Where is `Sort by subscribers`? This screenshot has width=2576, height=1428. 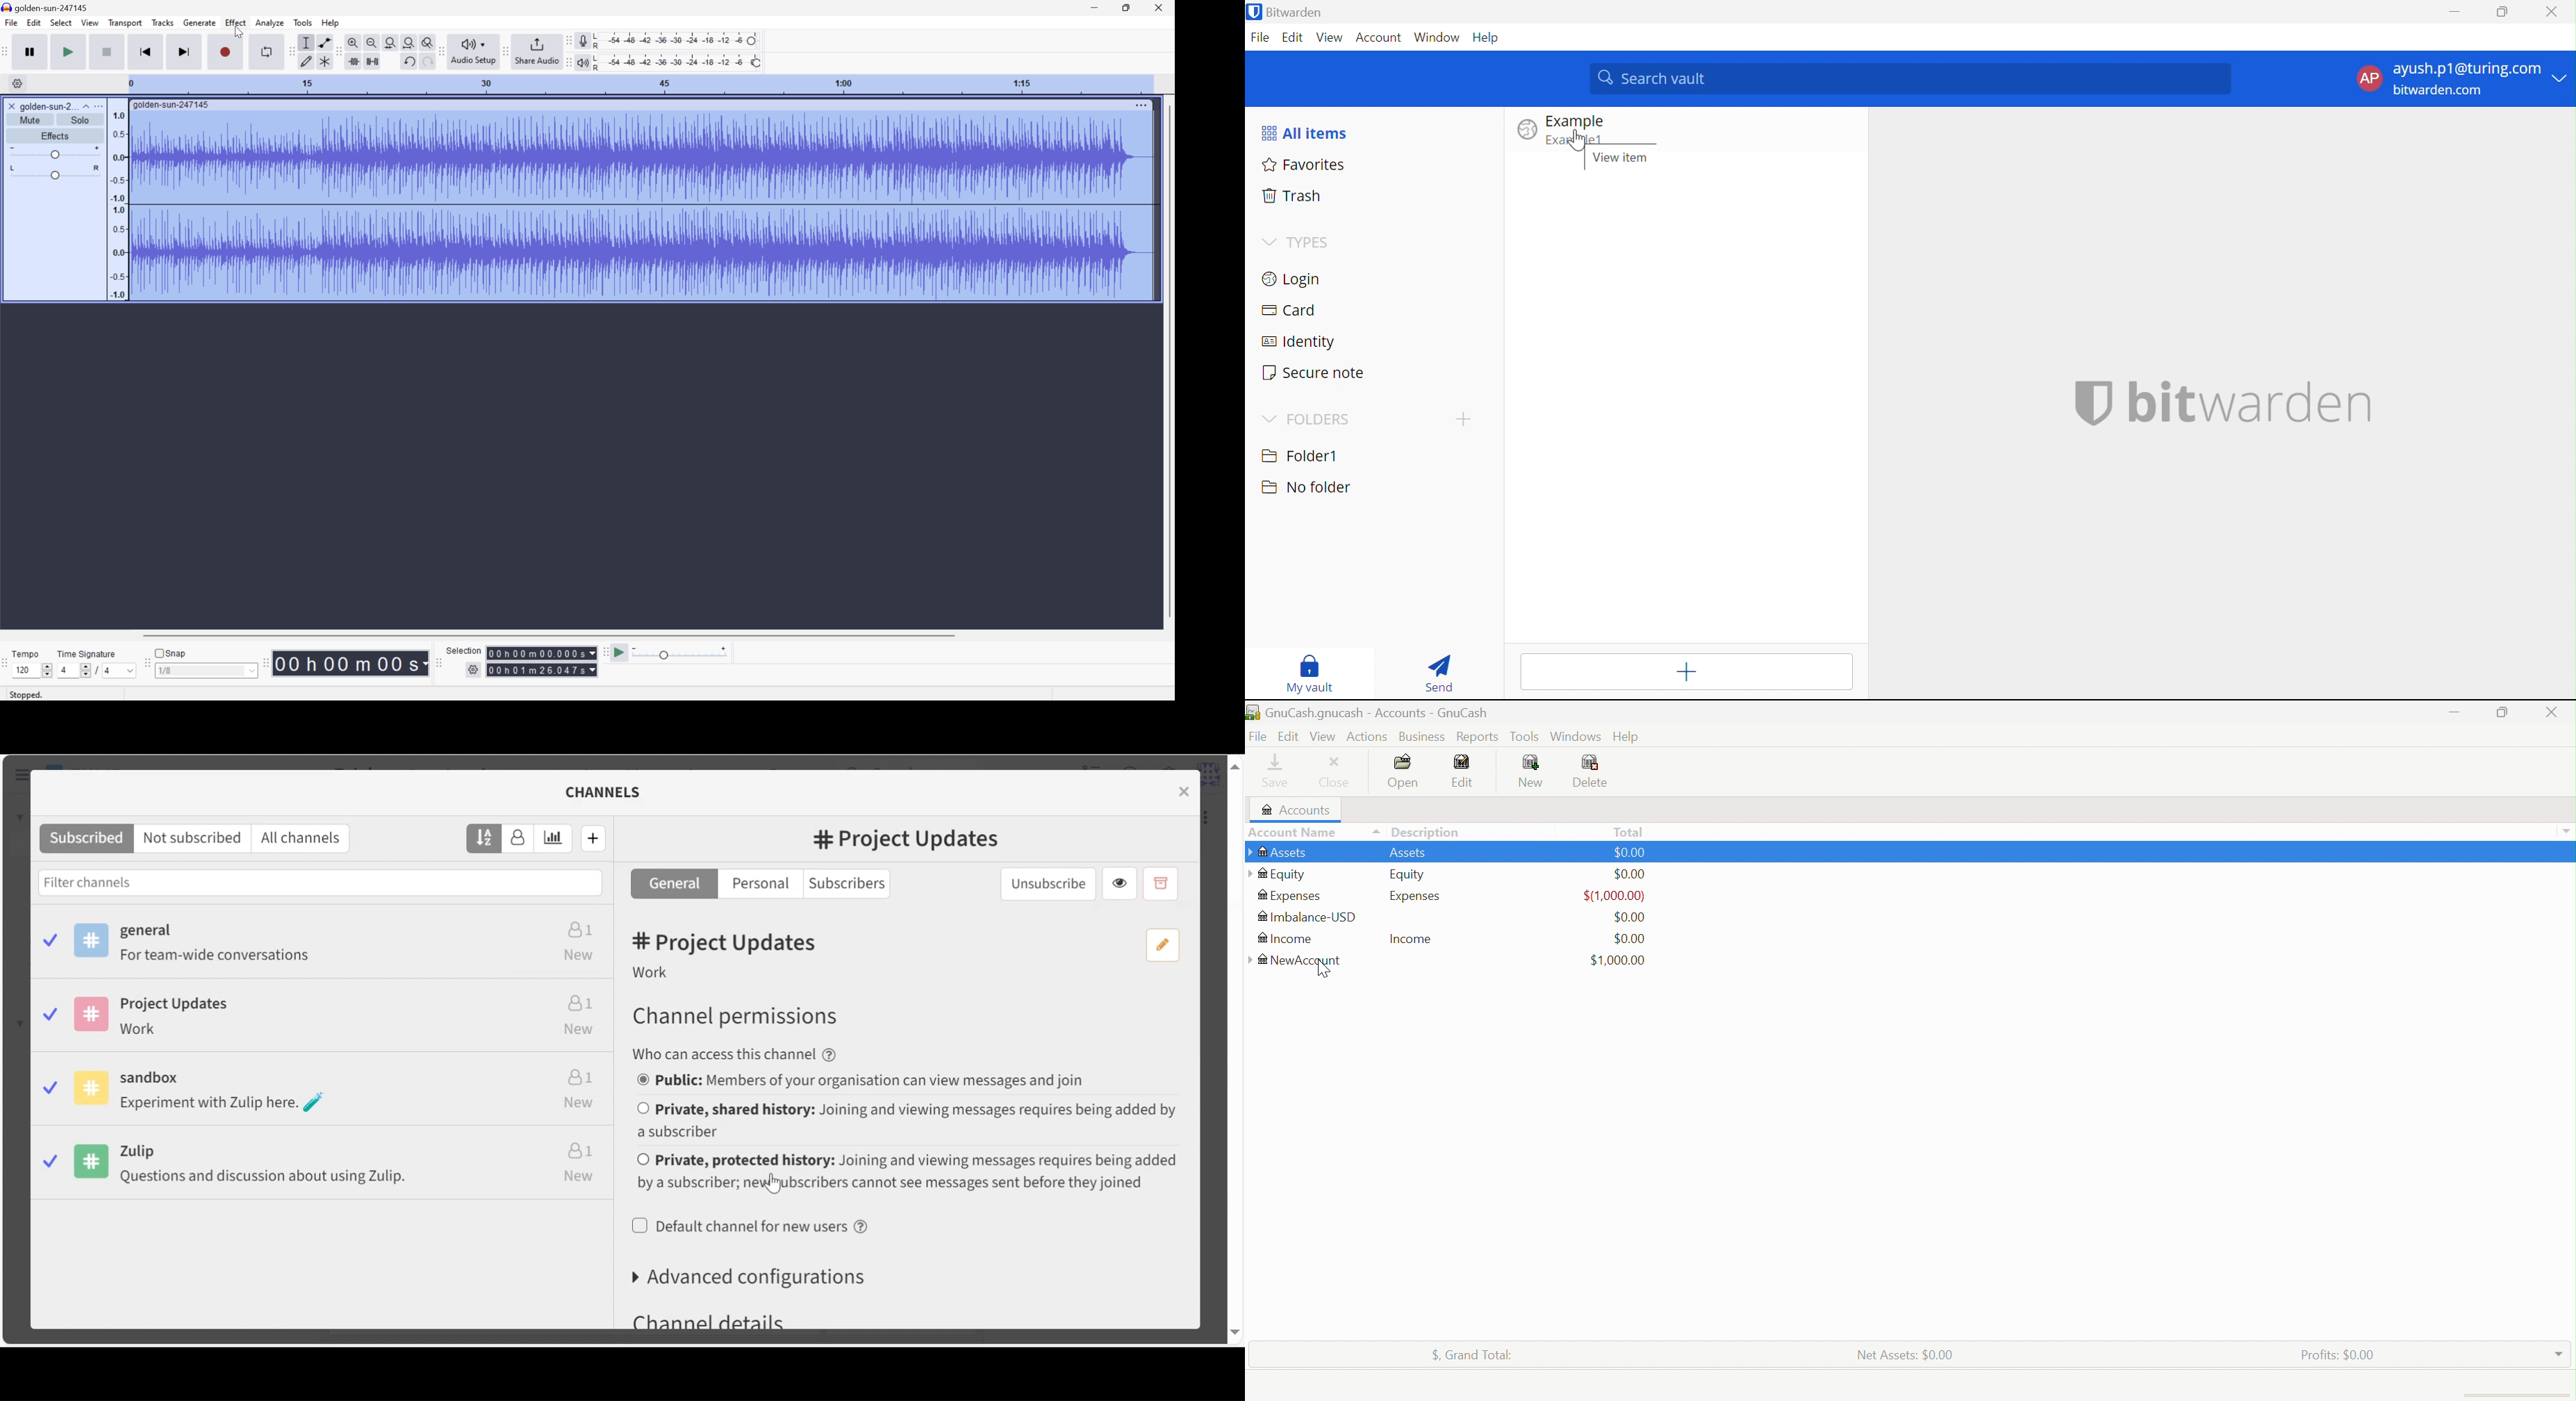
Sort by subscribers is located at coordinates (526, 837).